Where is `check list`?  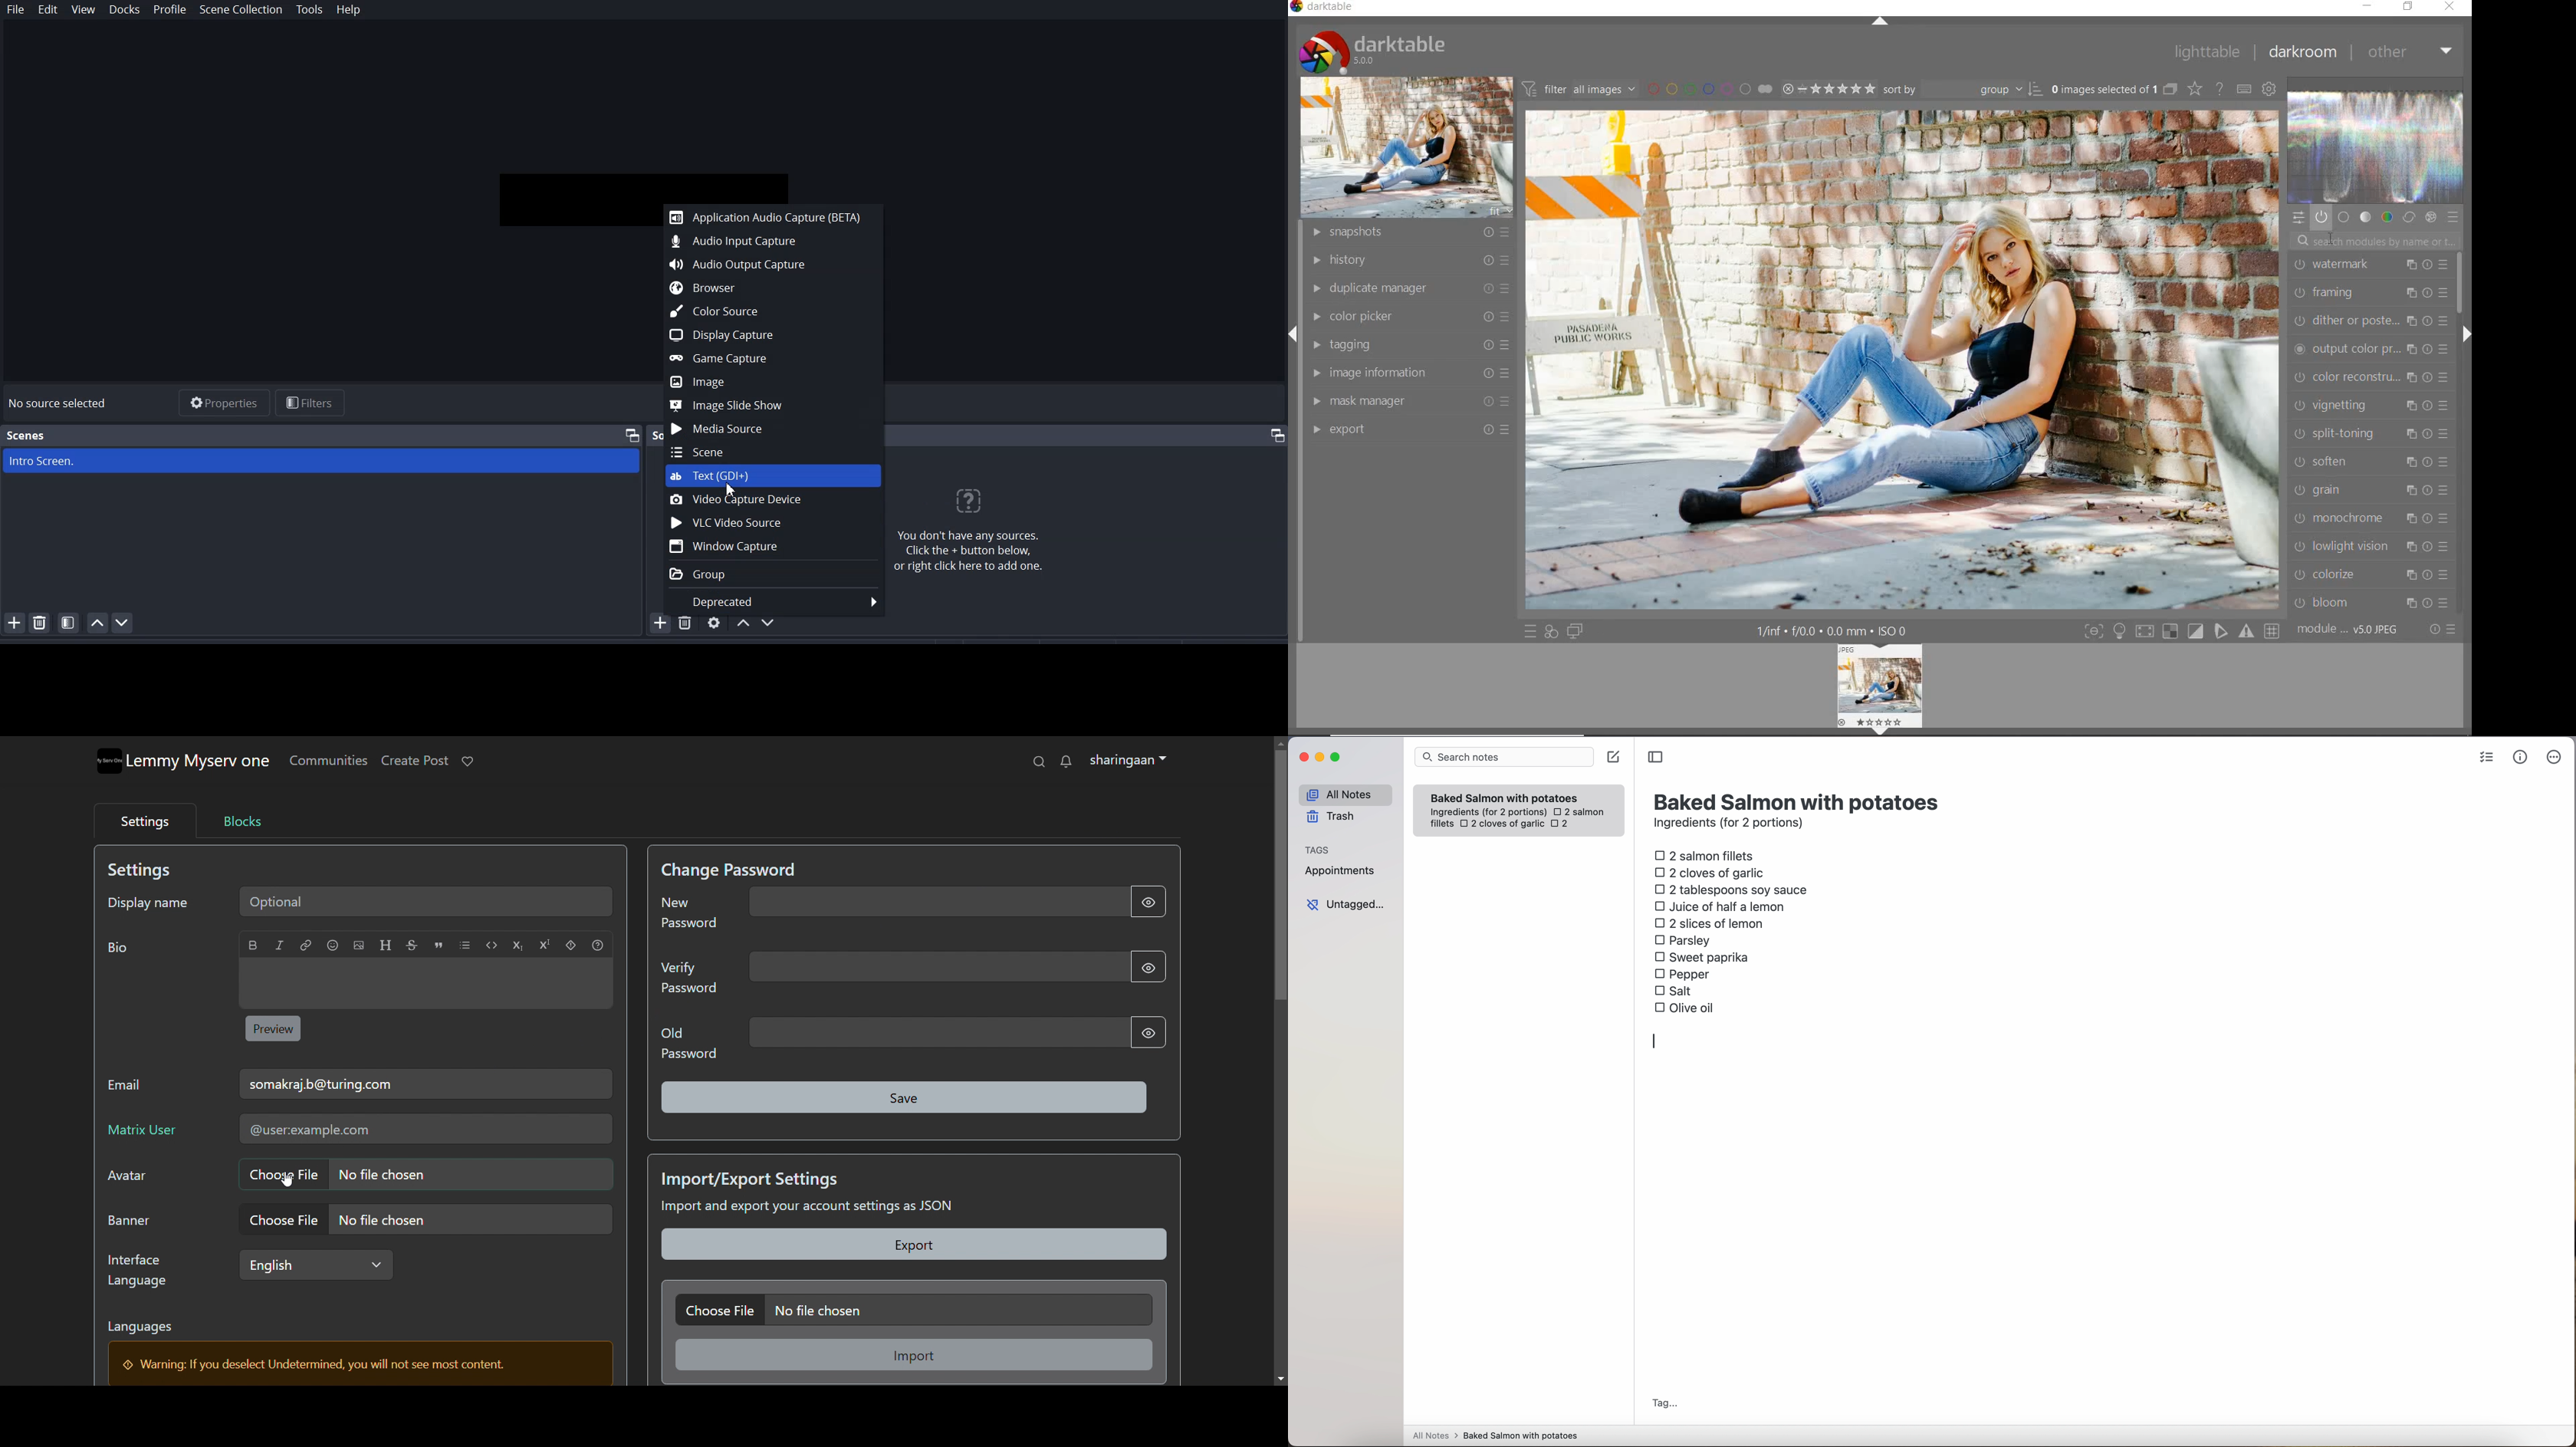 check list is located at coordinates (2487, 758).